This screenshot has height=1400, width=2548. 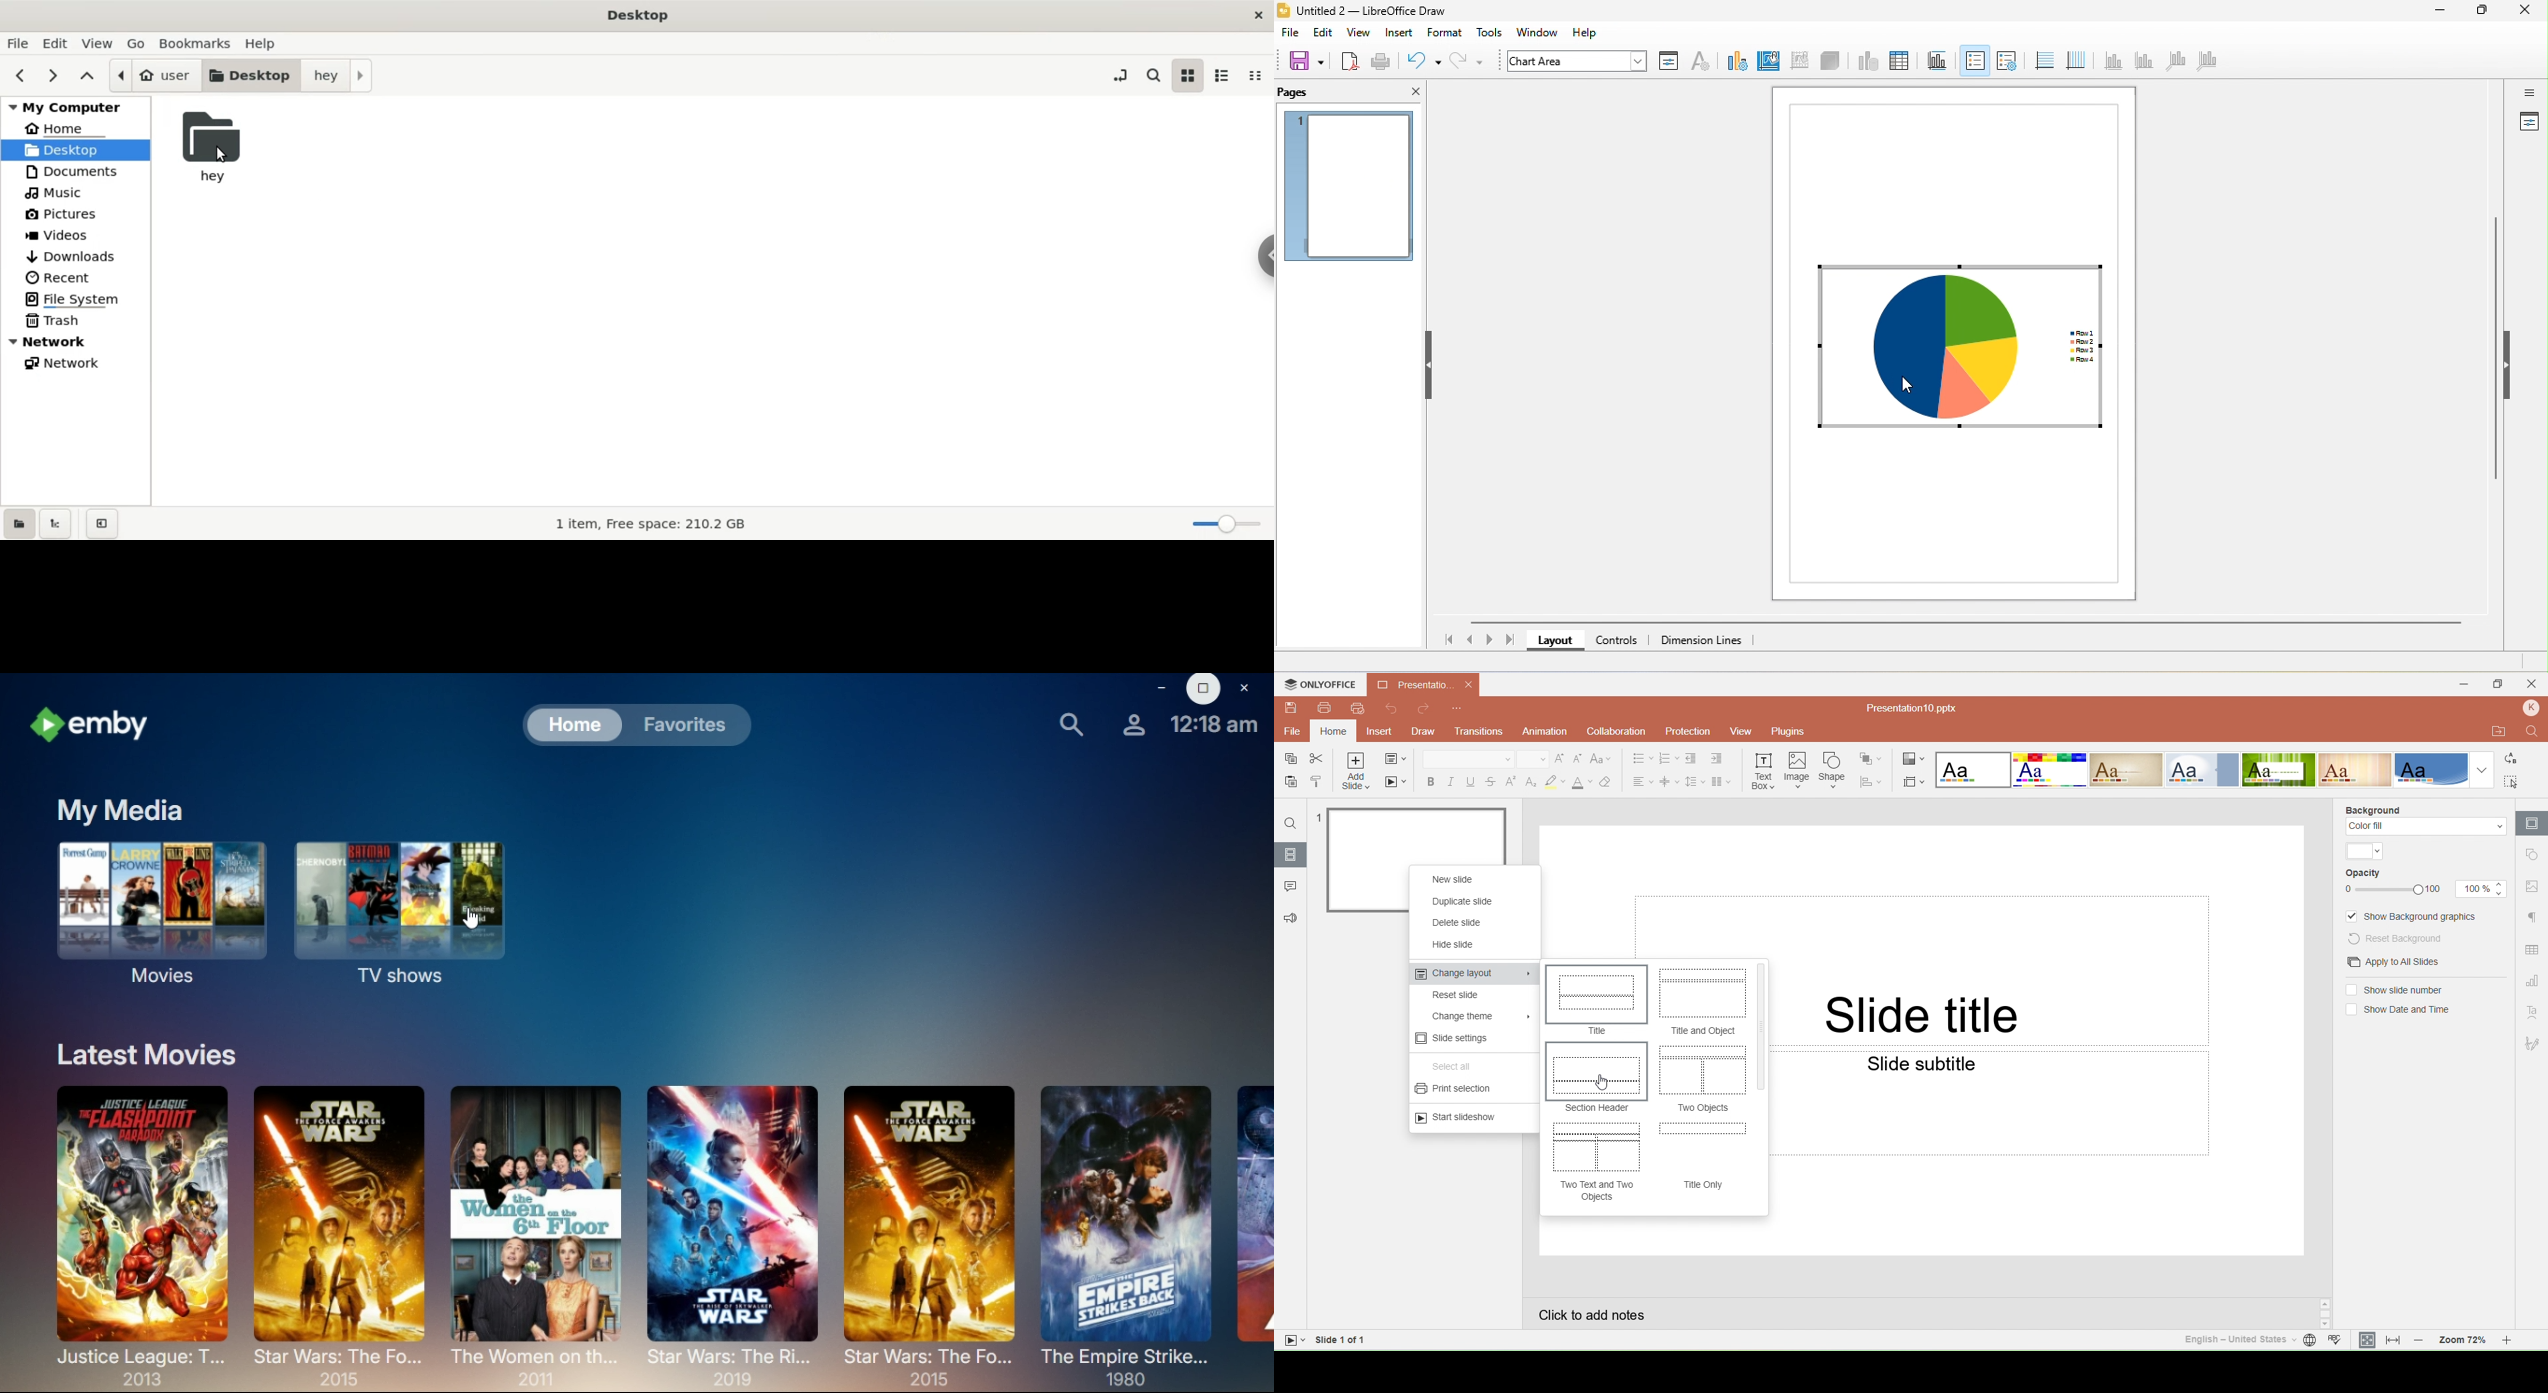 What do you see at coordinates (1398, 33) in the screenshot?
I see `insert` at bounding box center [1398, 33].